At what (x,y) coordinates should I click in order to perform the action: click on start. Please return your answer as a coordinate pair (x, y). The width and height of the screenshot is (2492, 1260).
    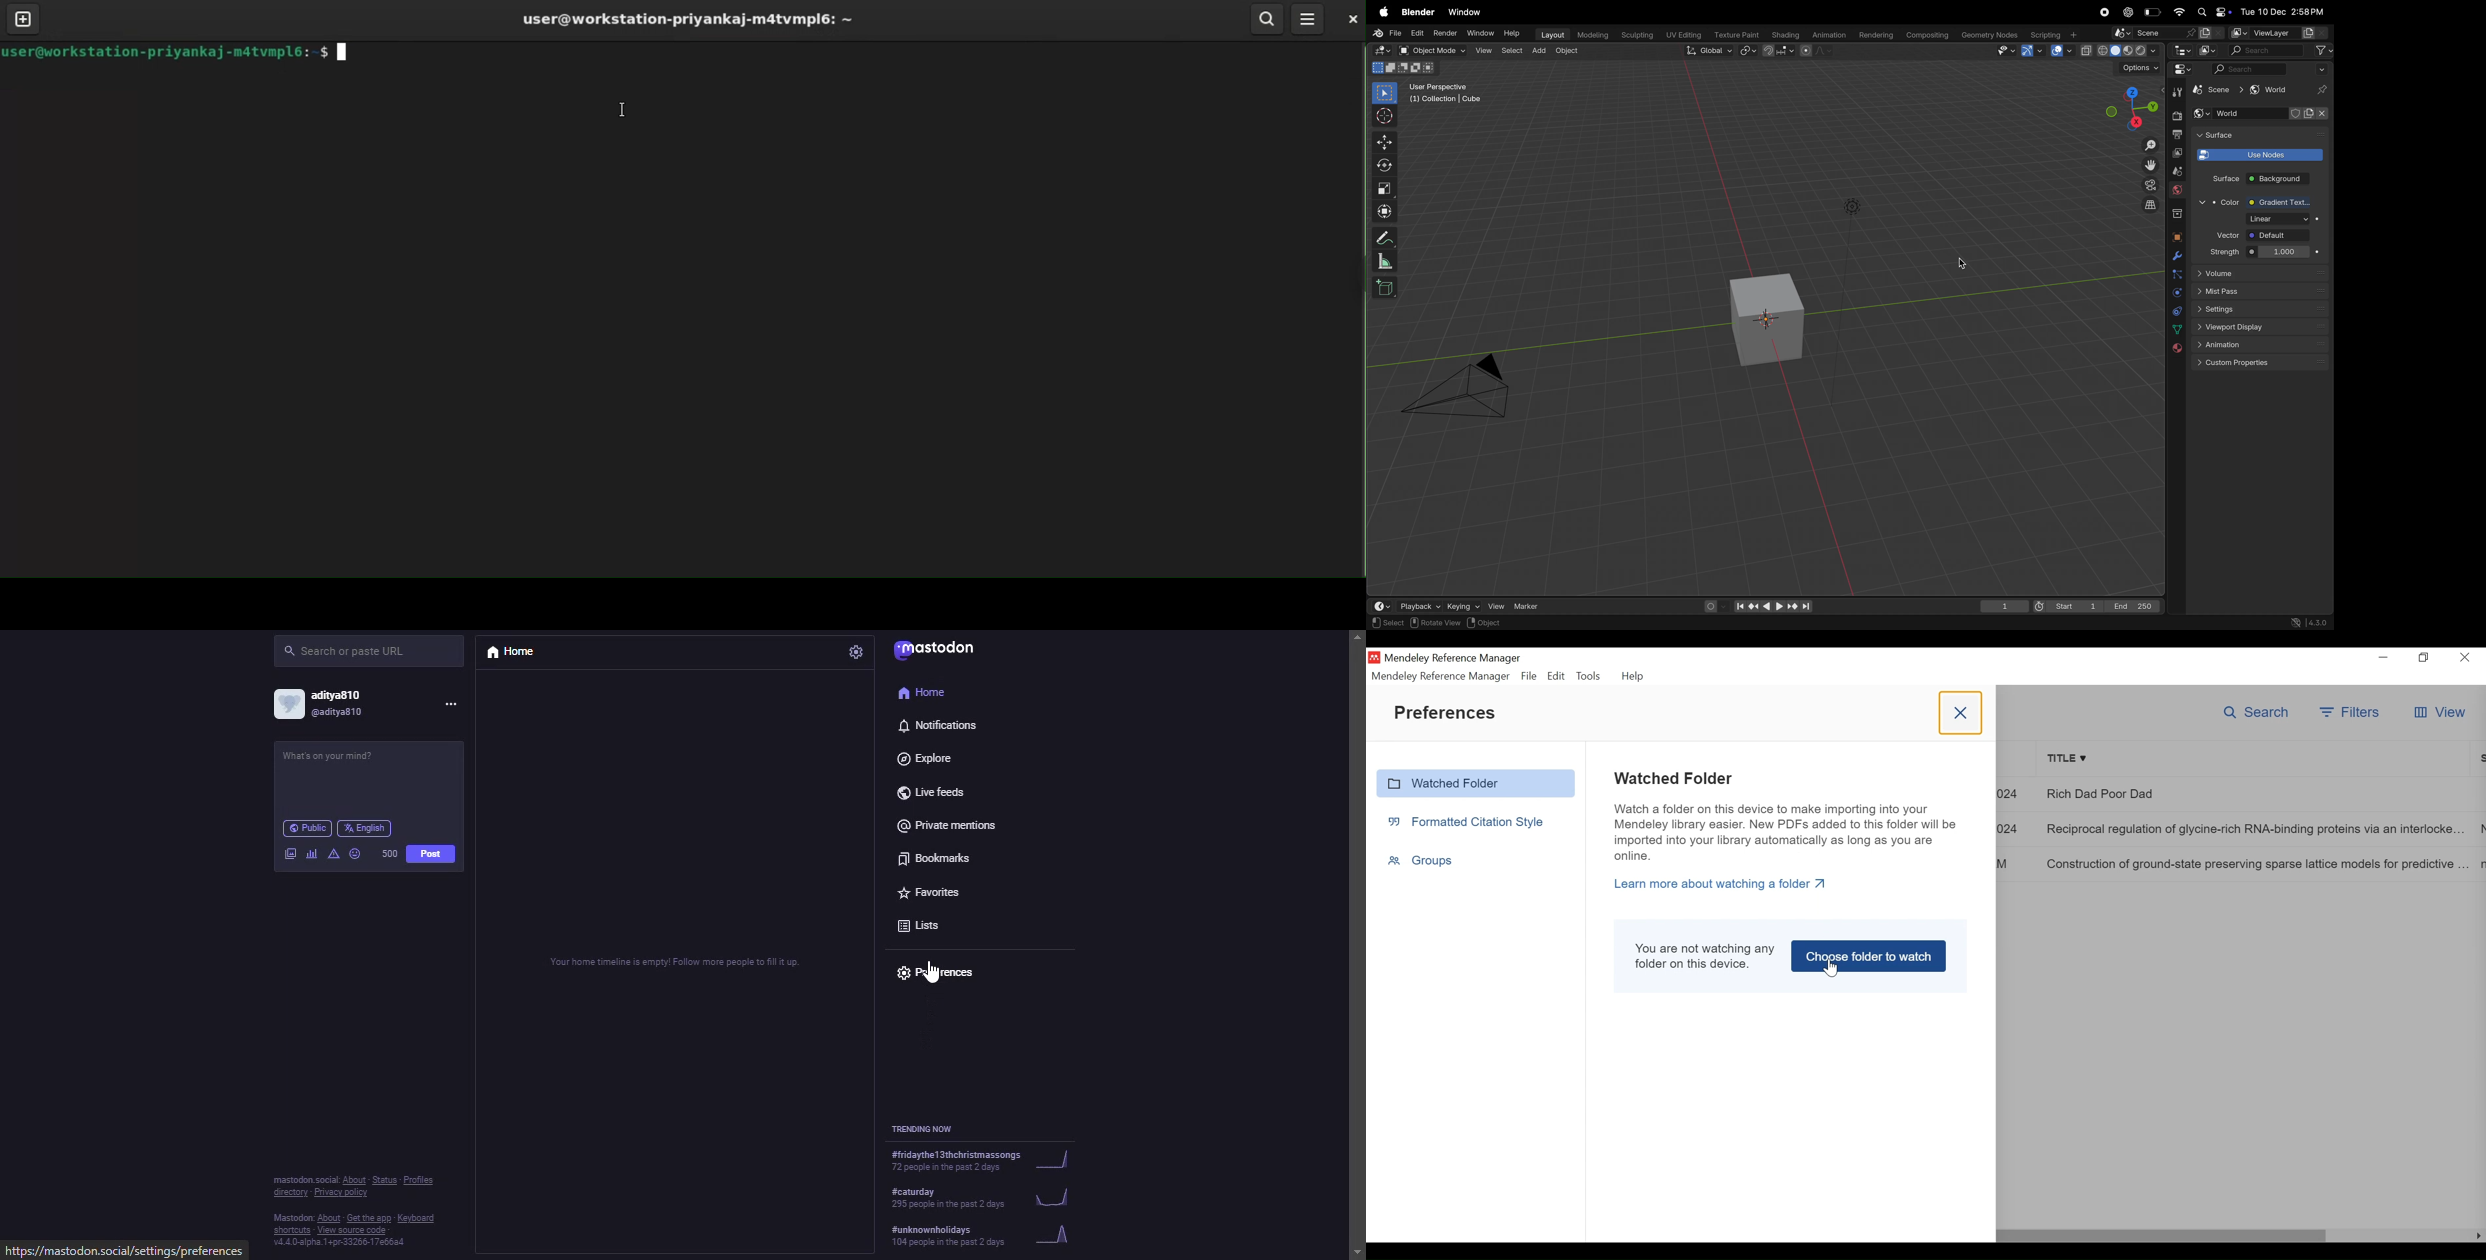
    Looking at the image, I should click on (2066, 603).